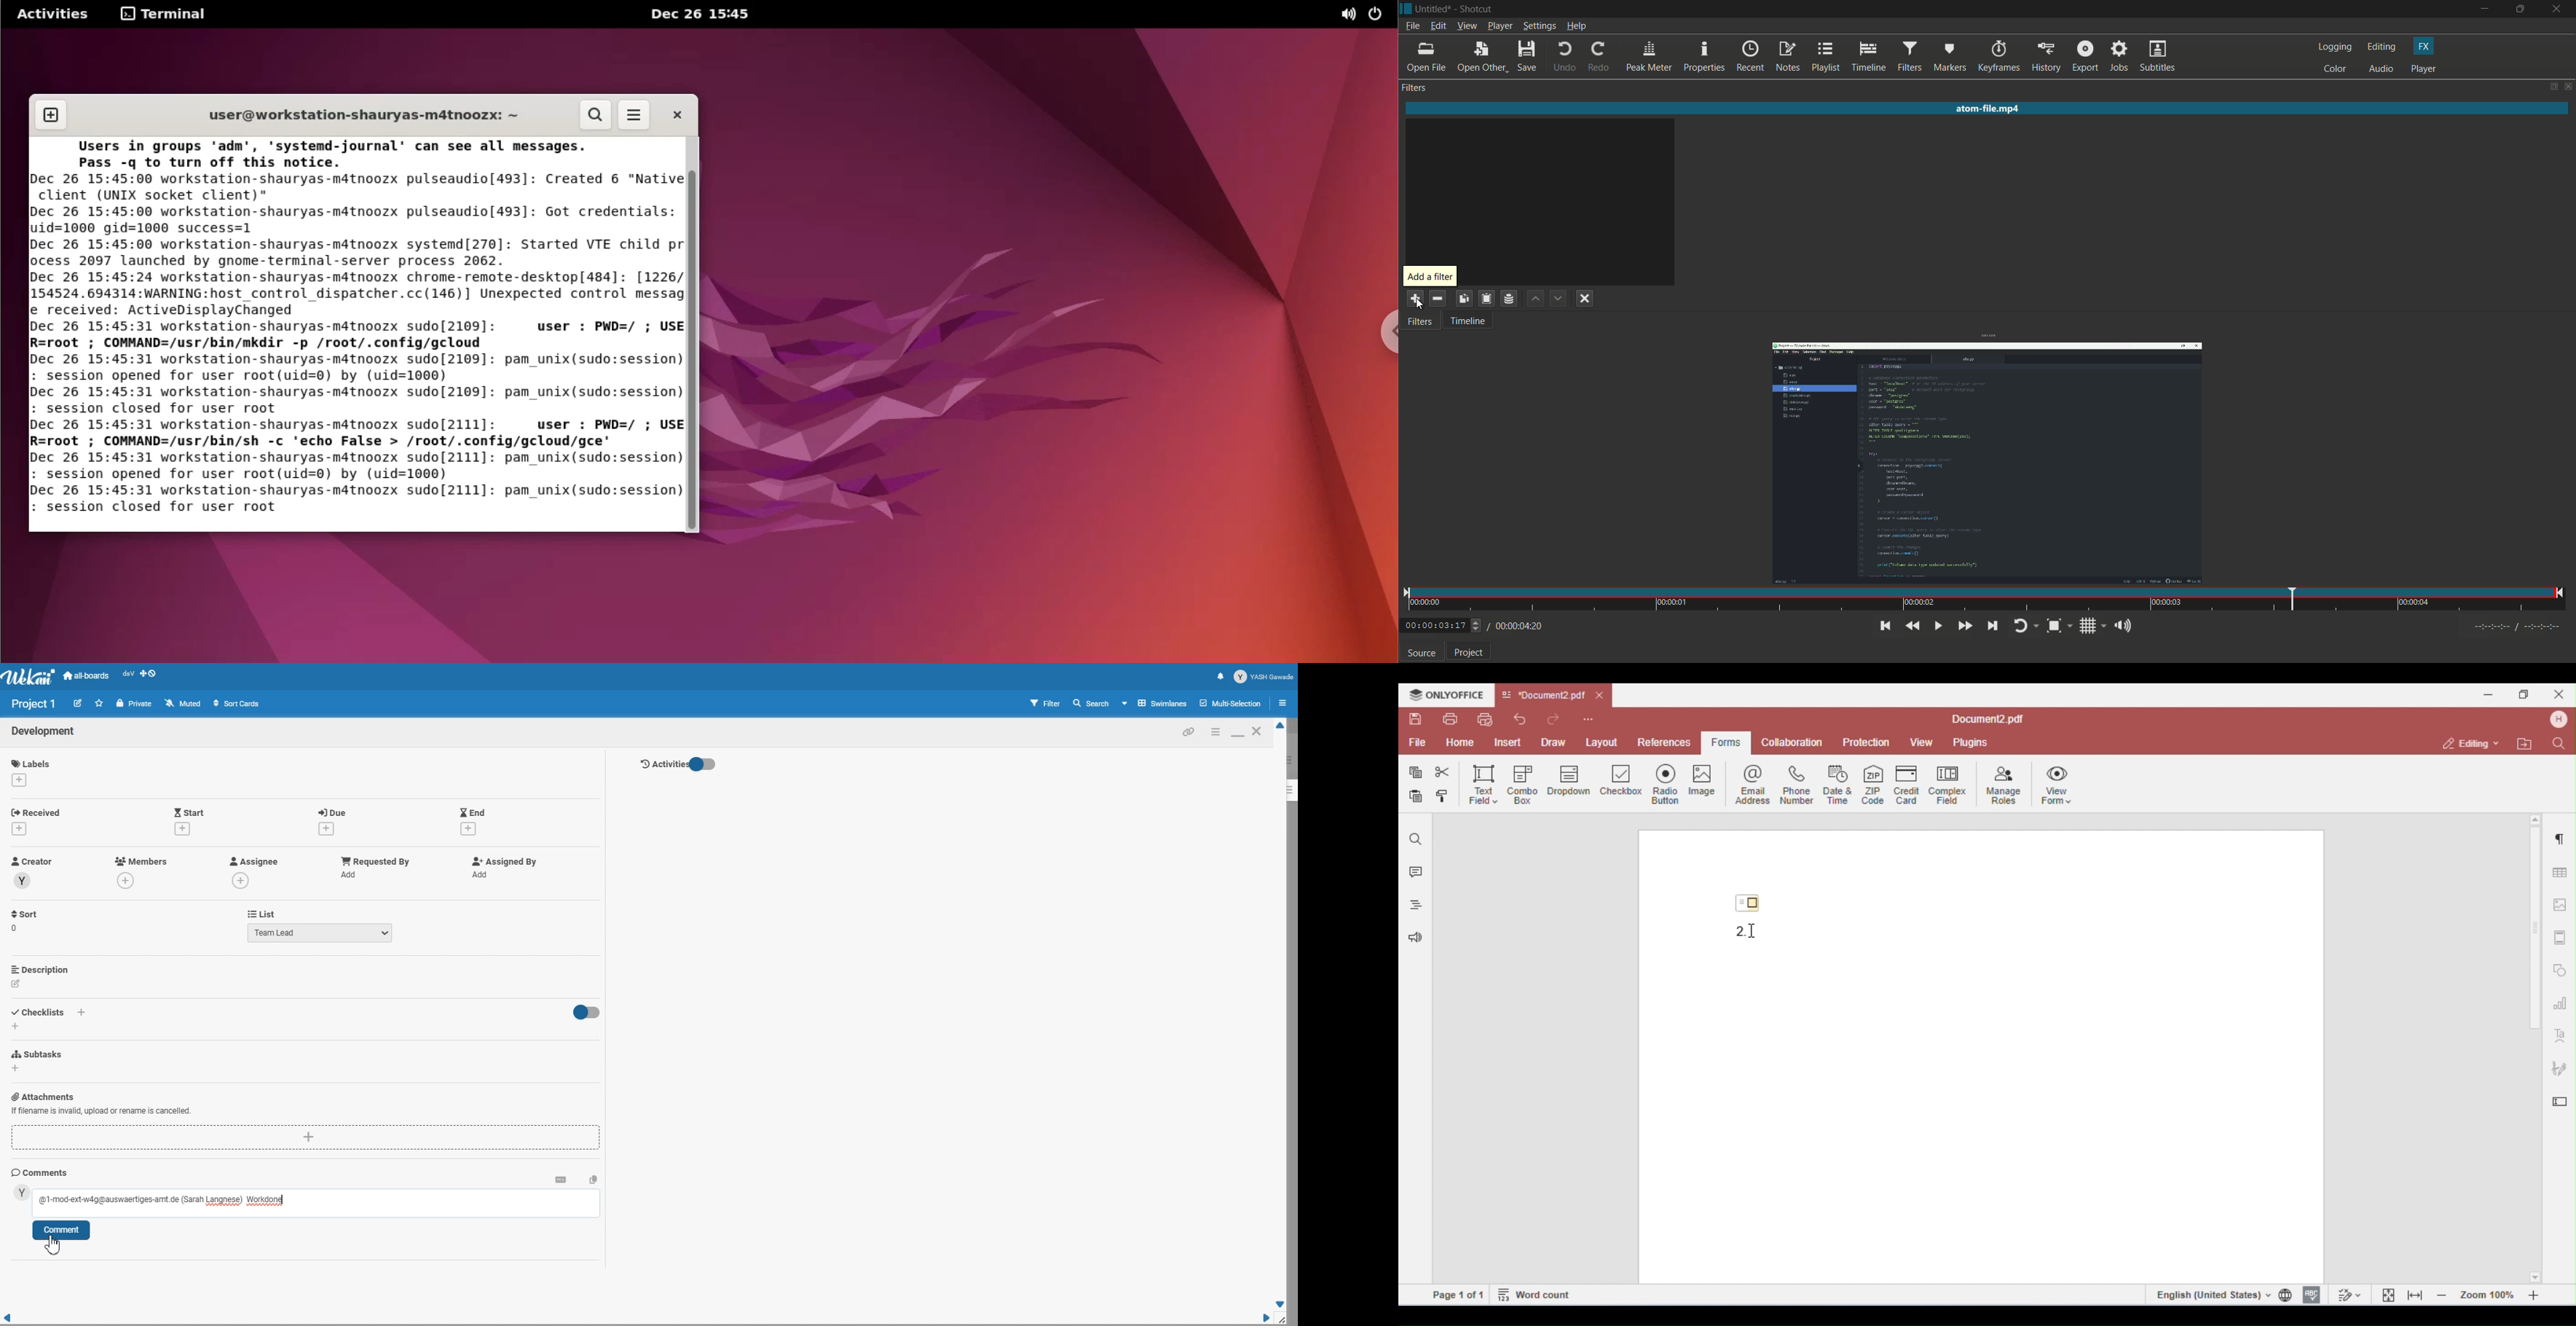 This screenshot has width=2576, height=1344. What do you see at coordinates (1405, 9) in the screenshot?
I see `Shotcut icon` at bounding box center [1405, 9].